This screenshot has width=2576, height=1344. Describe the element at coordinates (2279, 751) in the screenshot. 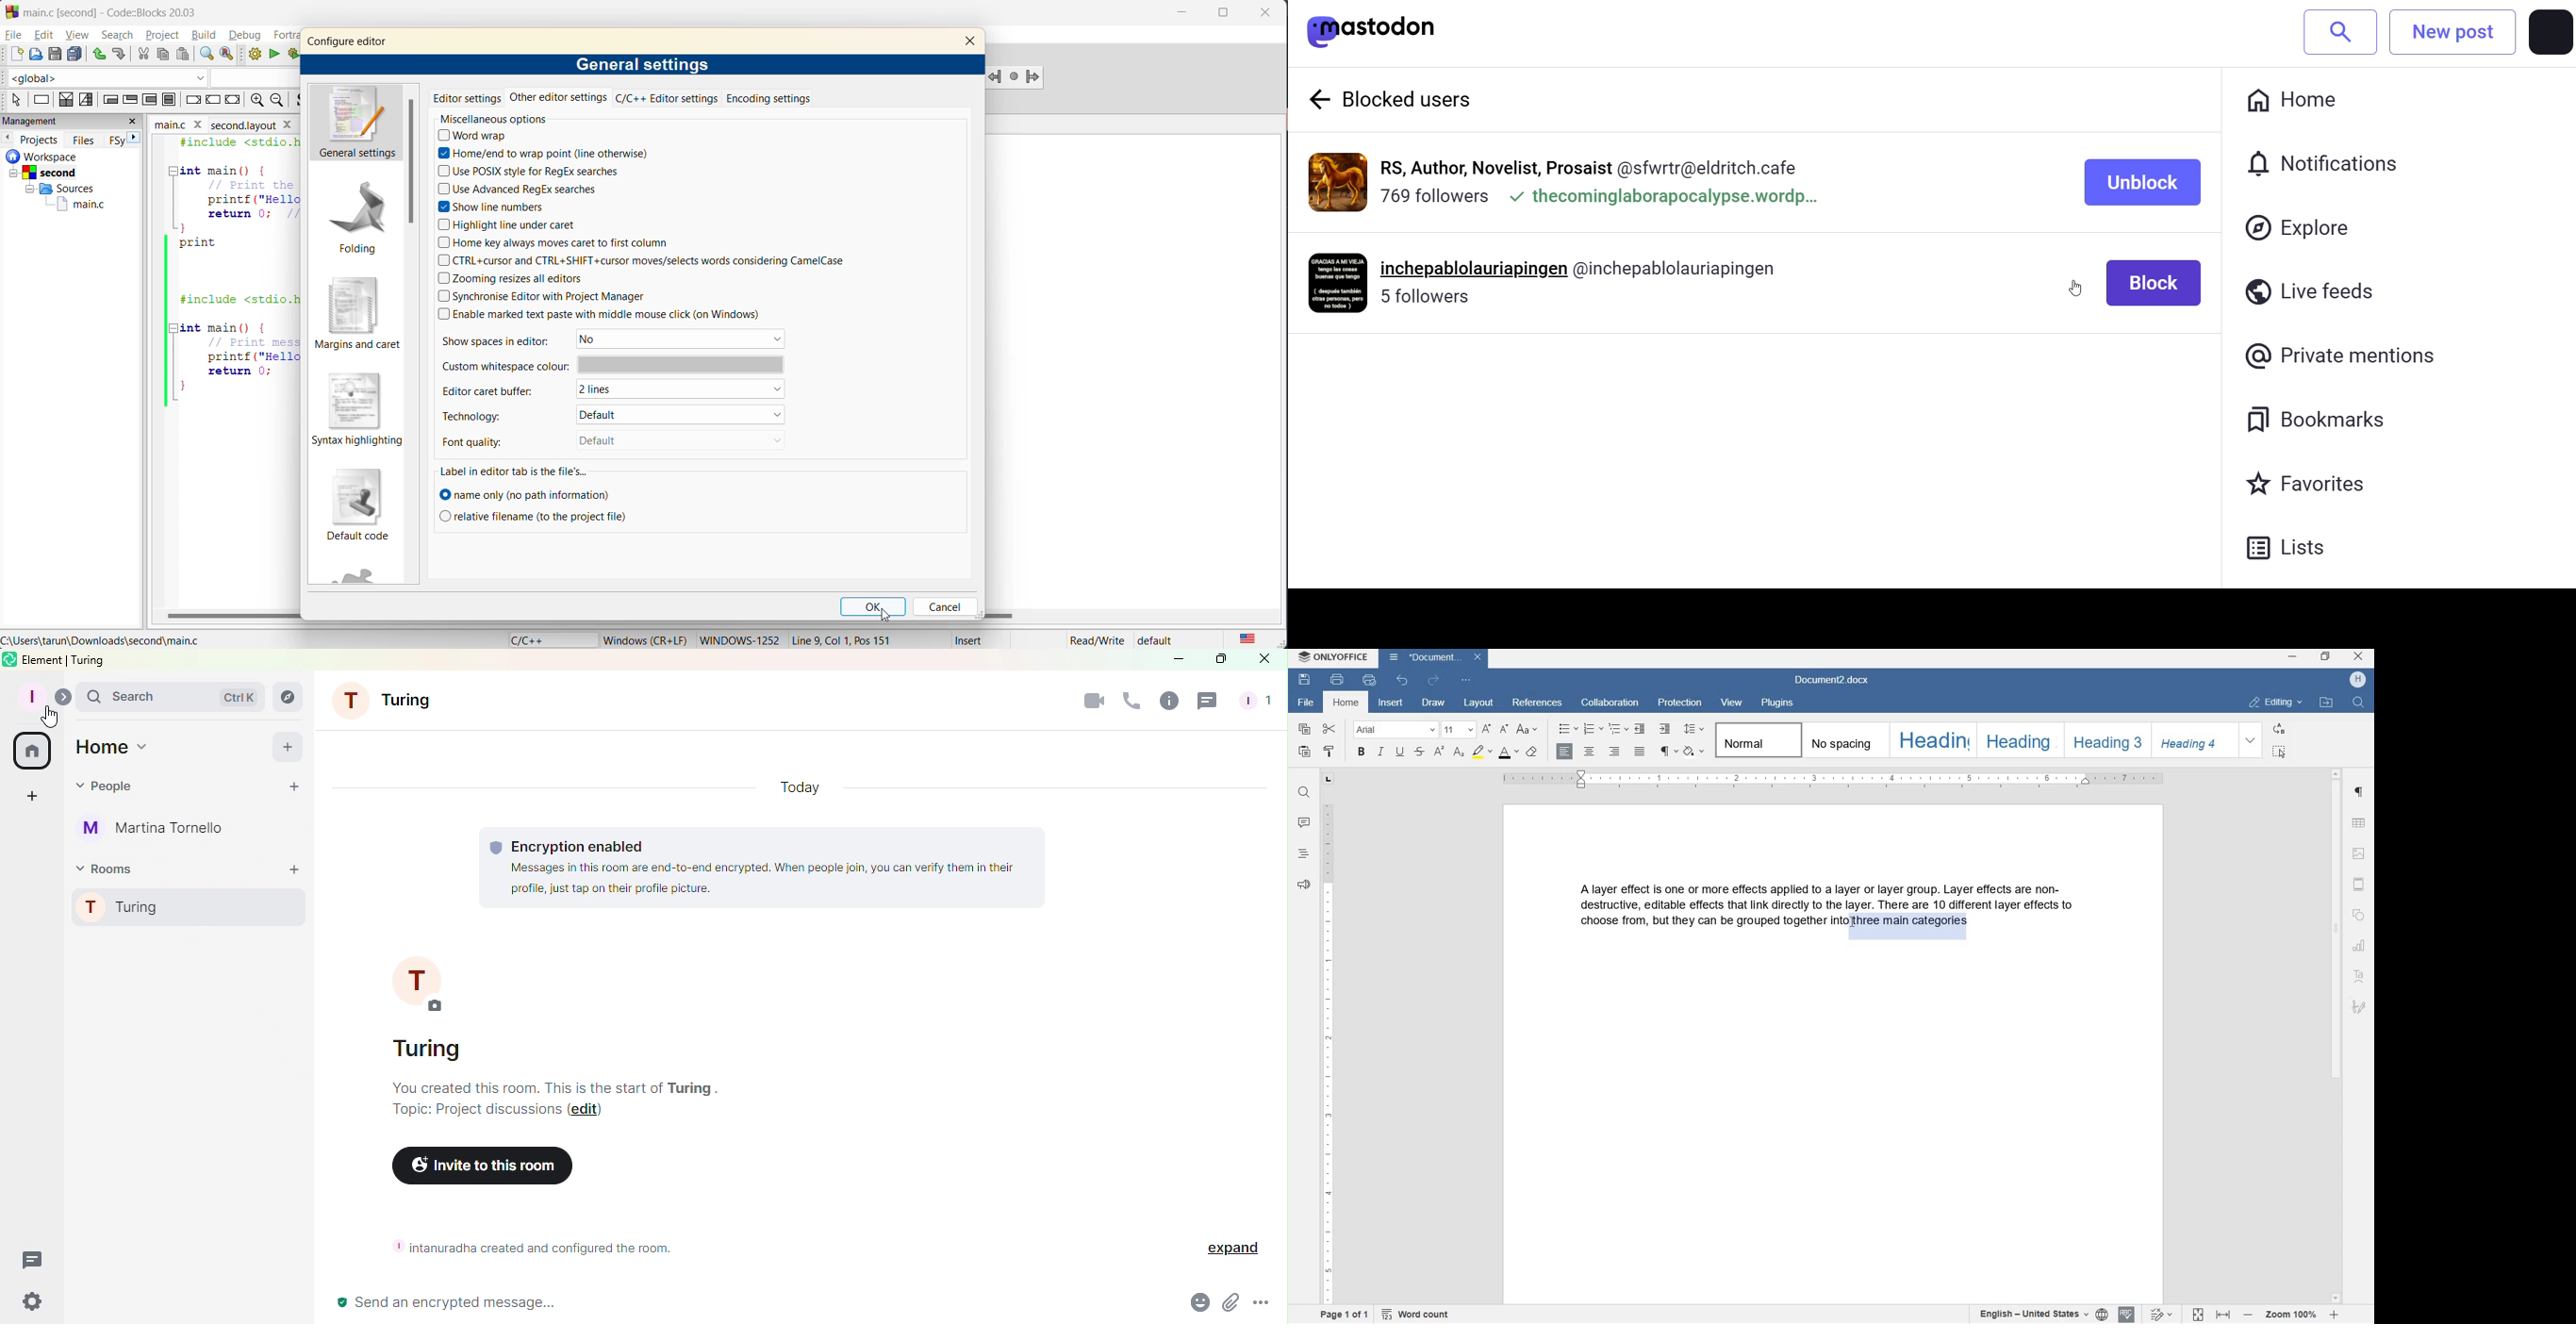

I see `select all ` at that location.